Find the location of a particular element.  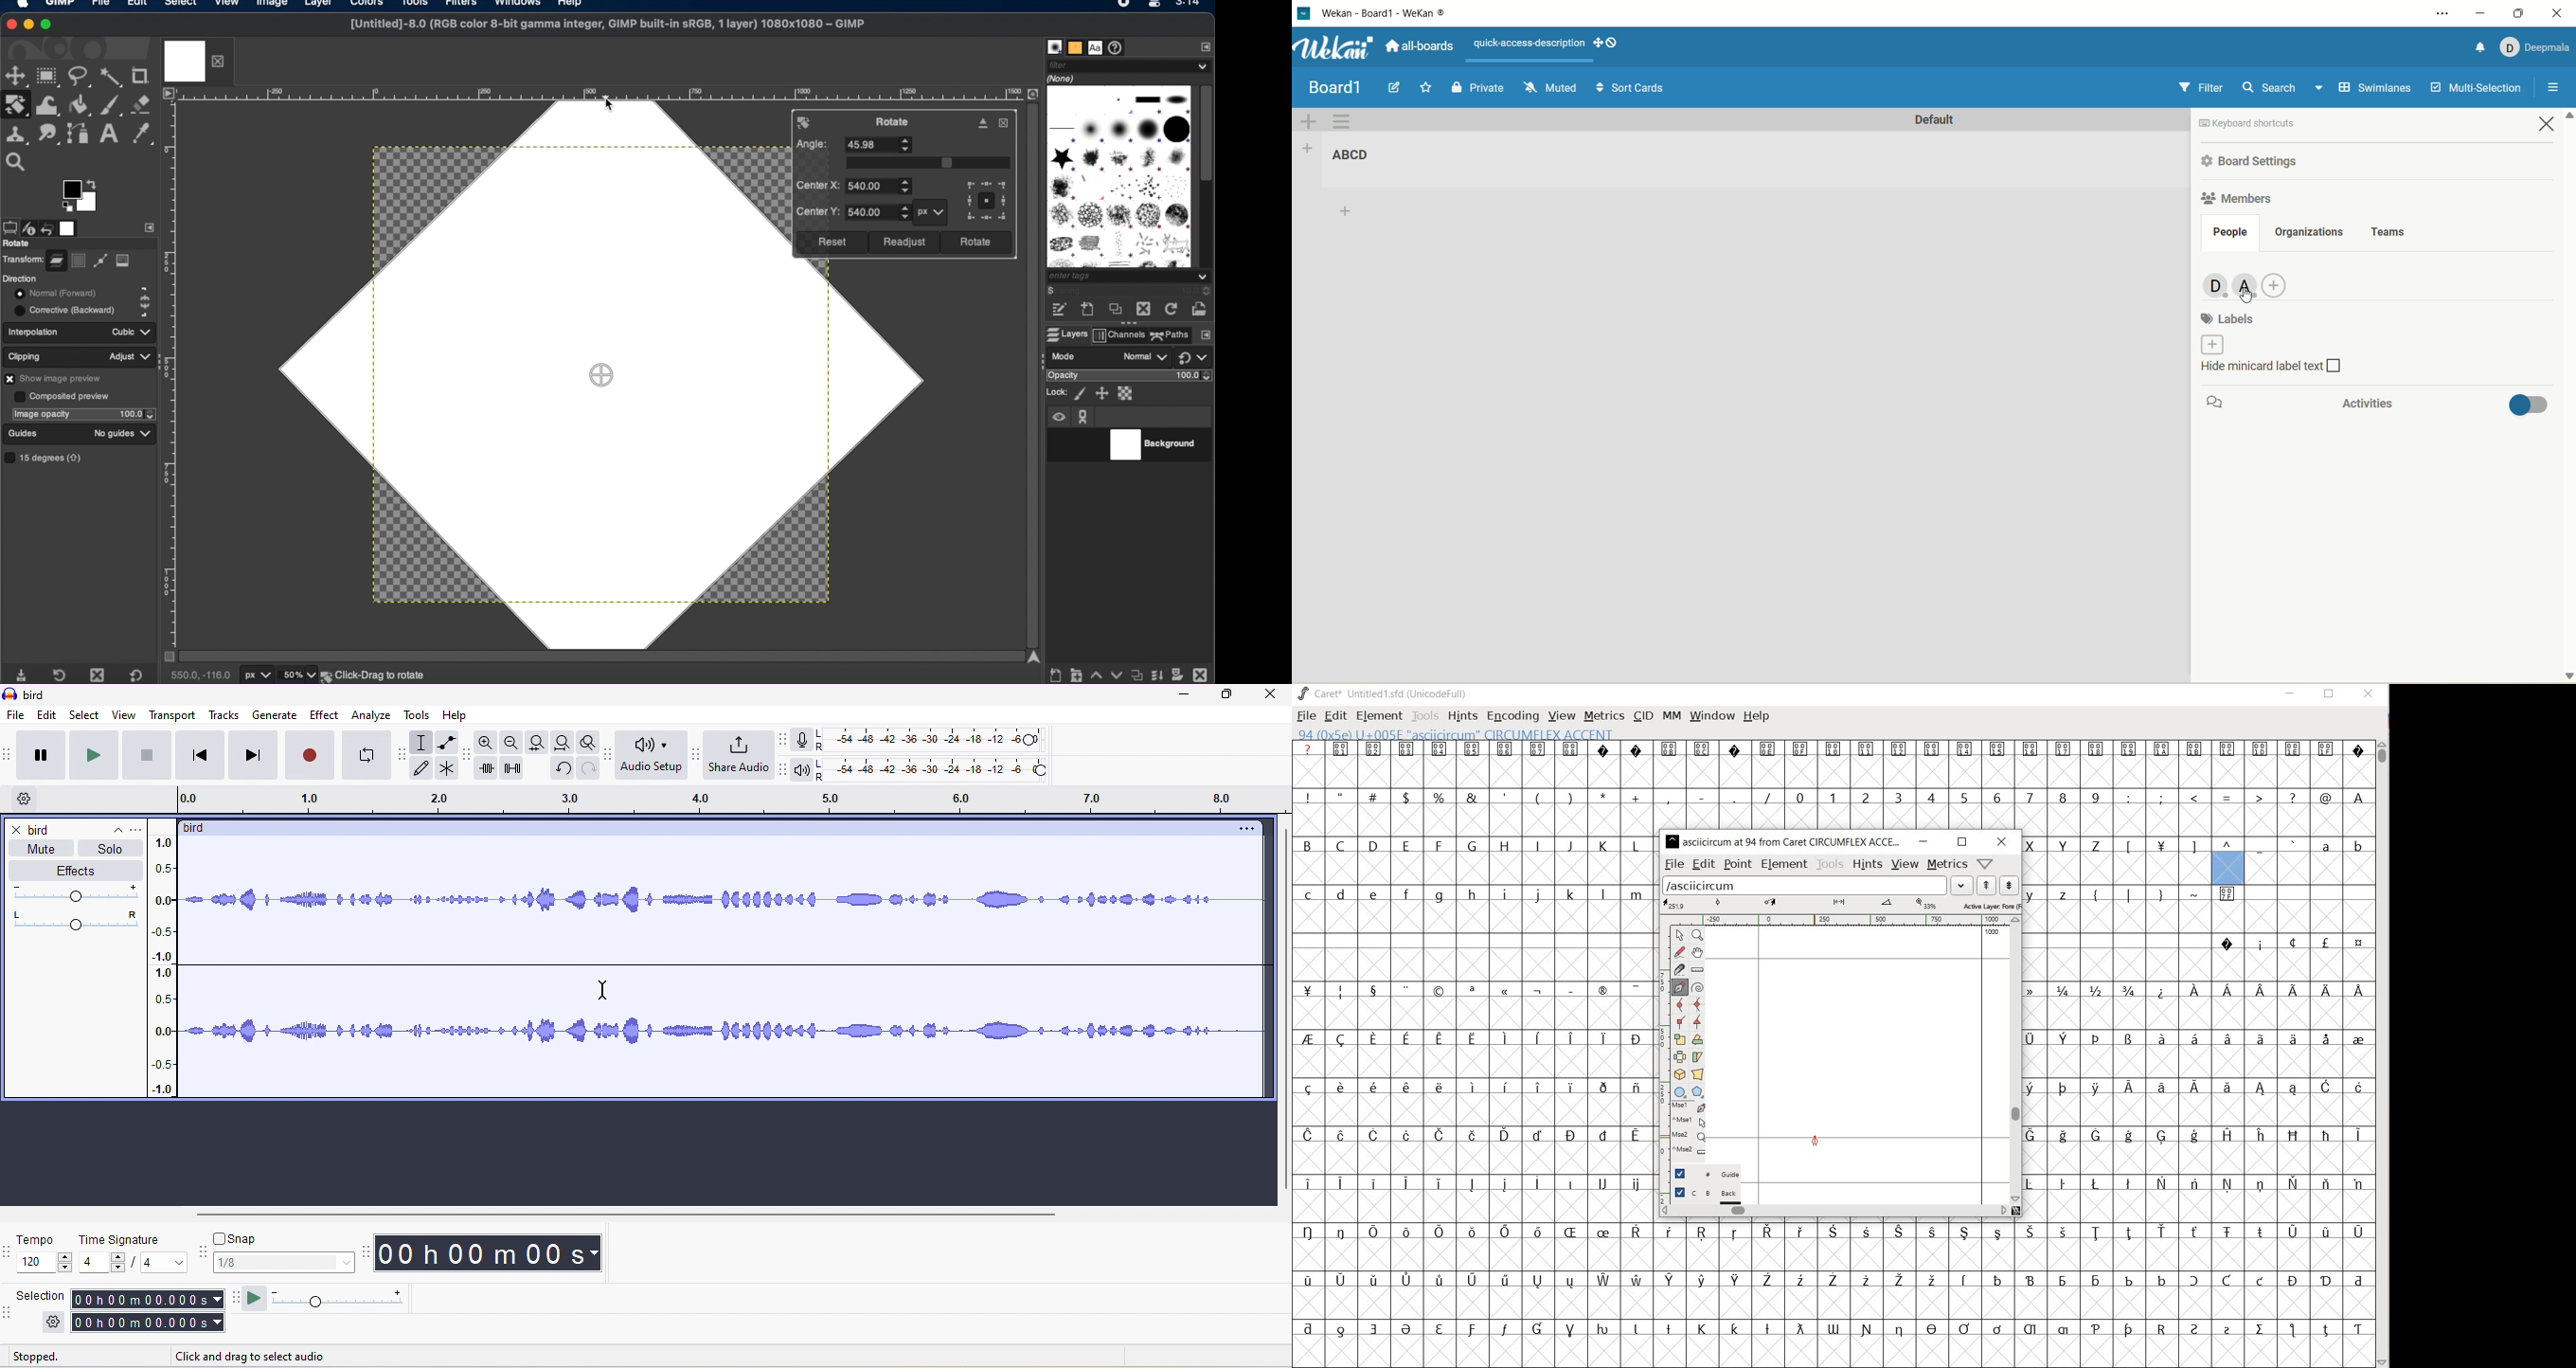

redo is located at coordinates (585, 774).